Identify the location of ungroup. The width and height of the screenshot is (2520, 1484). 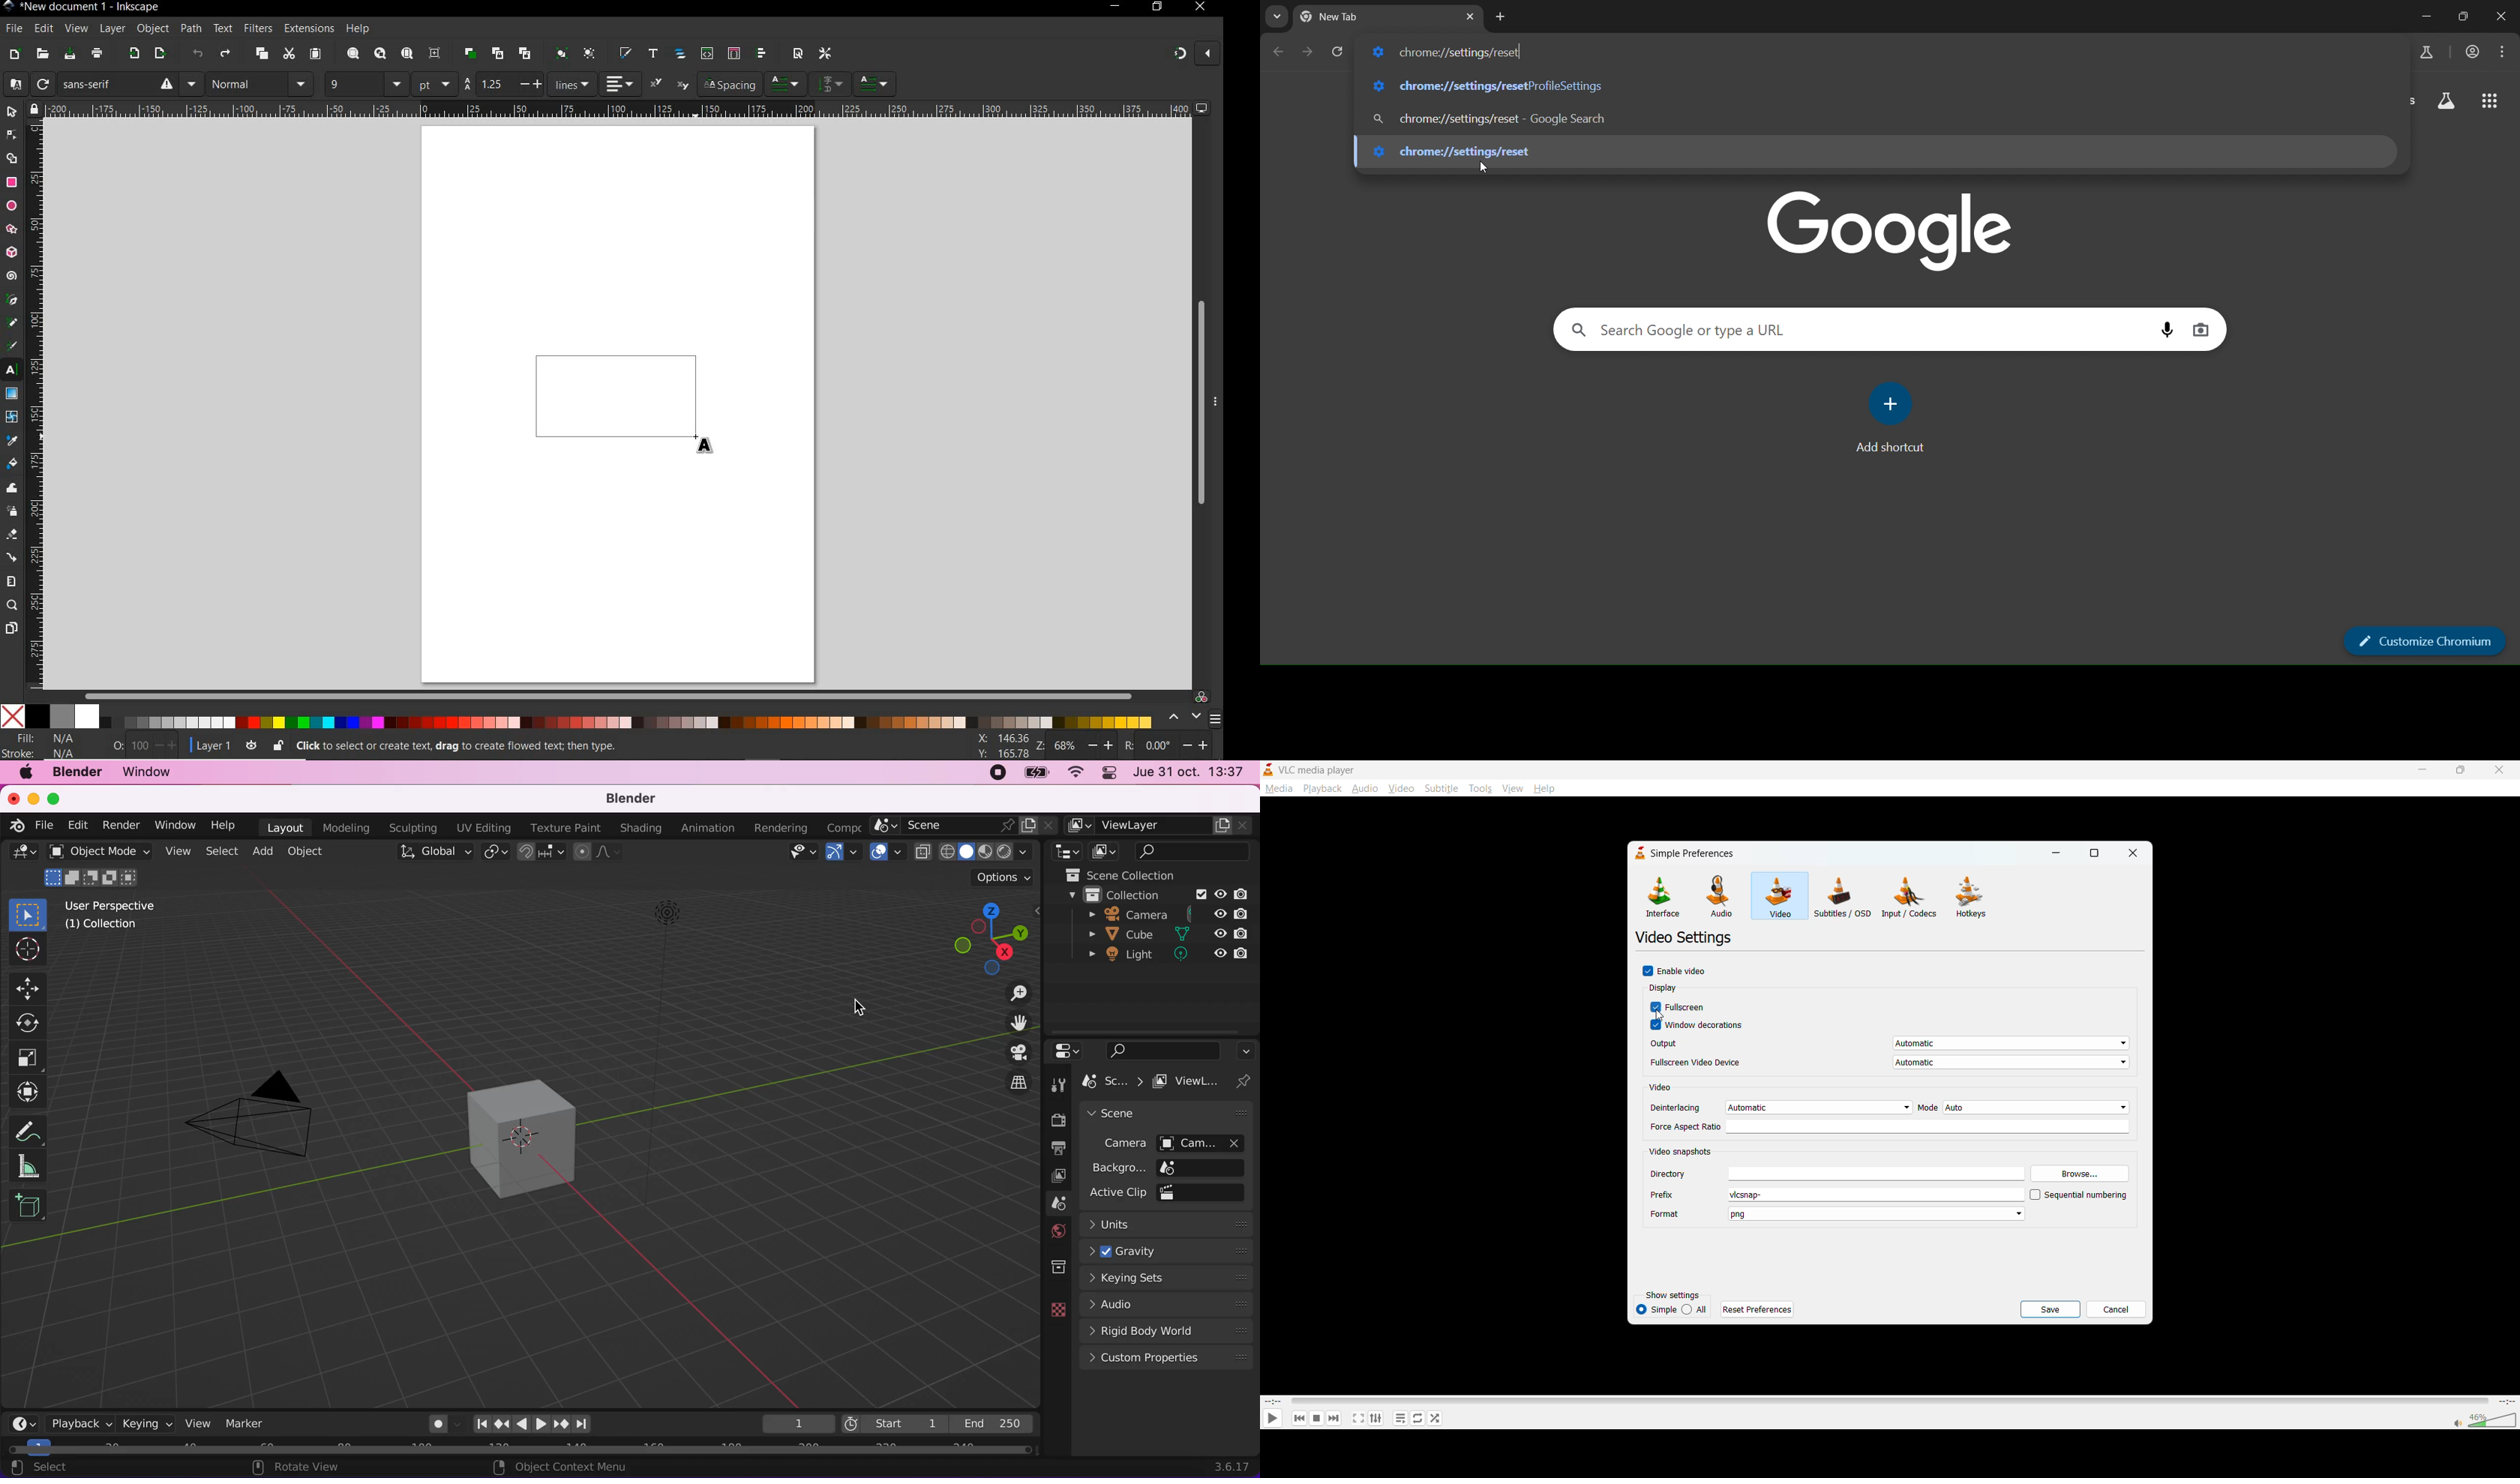
(589, 54).